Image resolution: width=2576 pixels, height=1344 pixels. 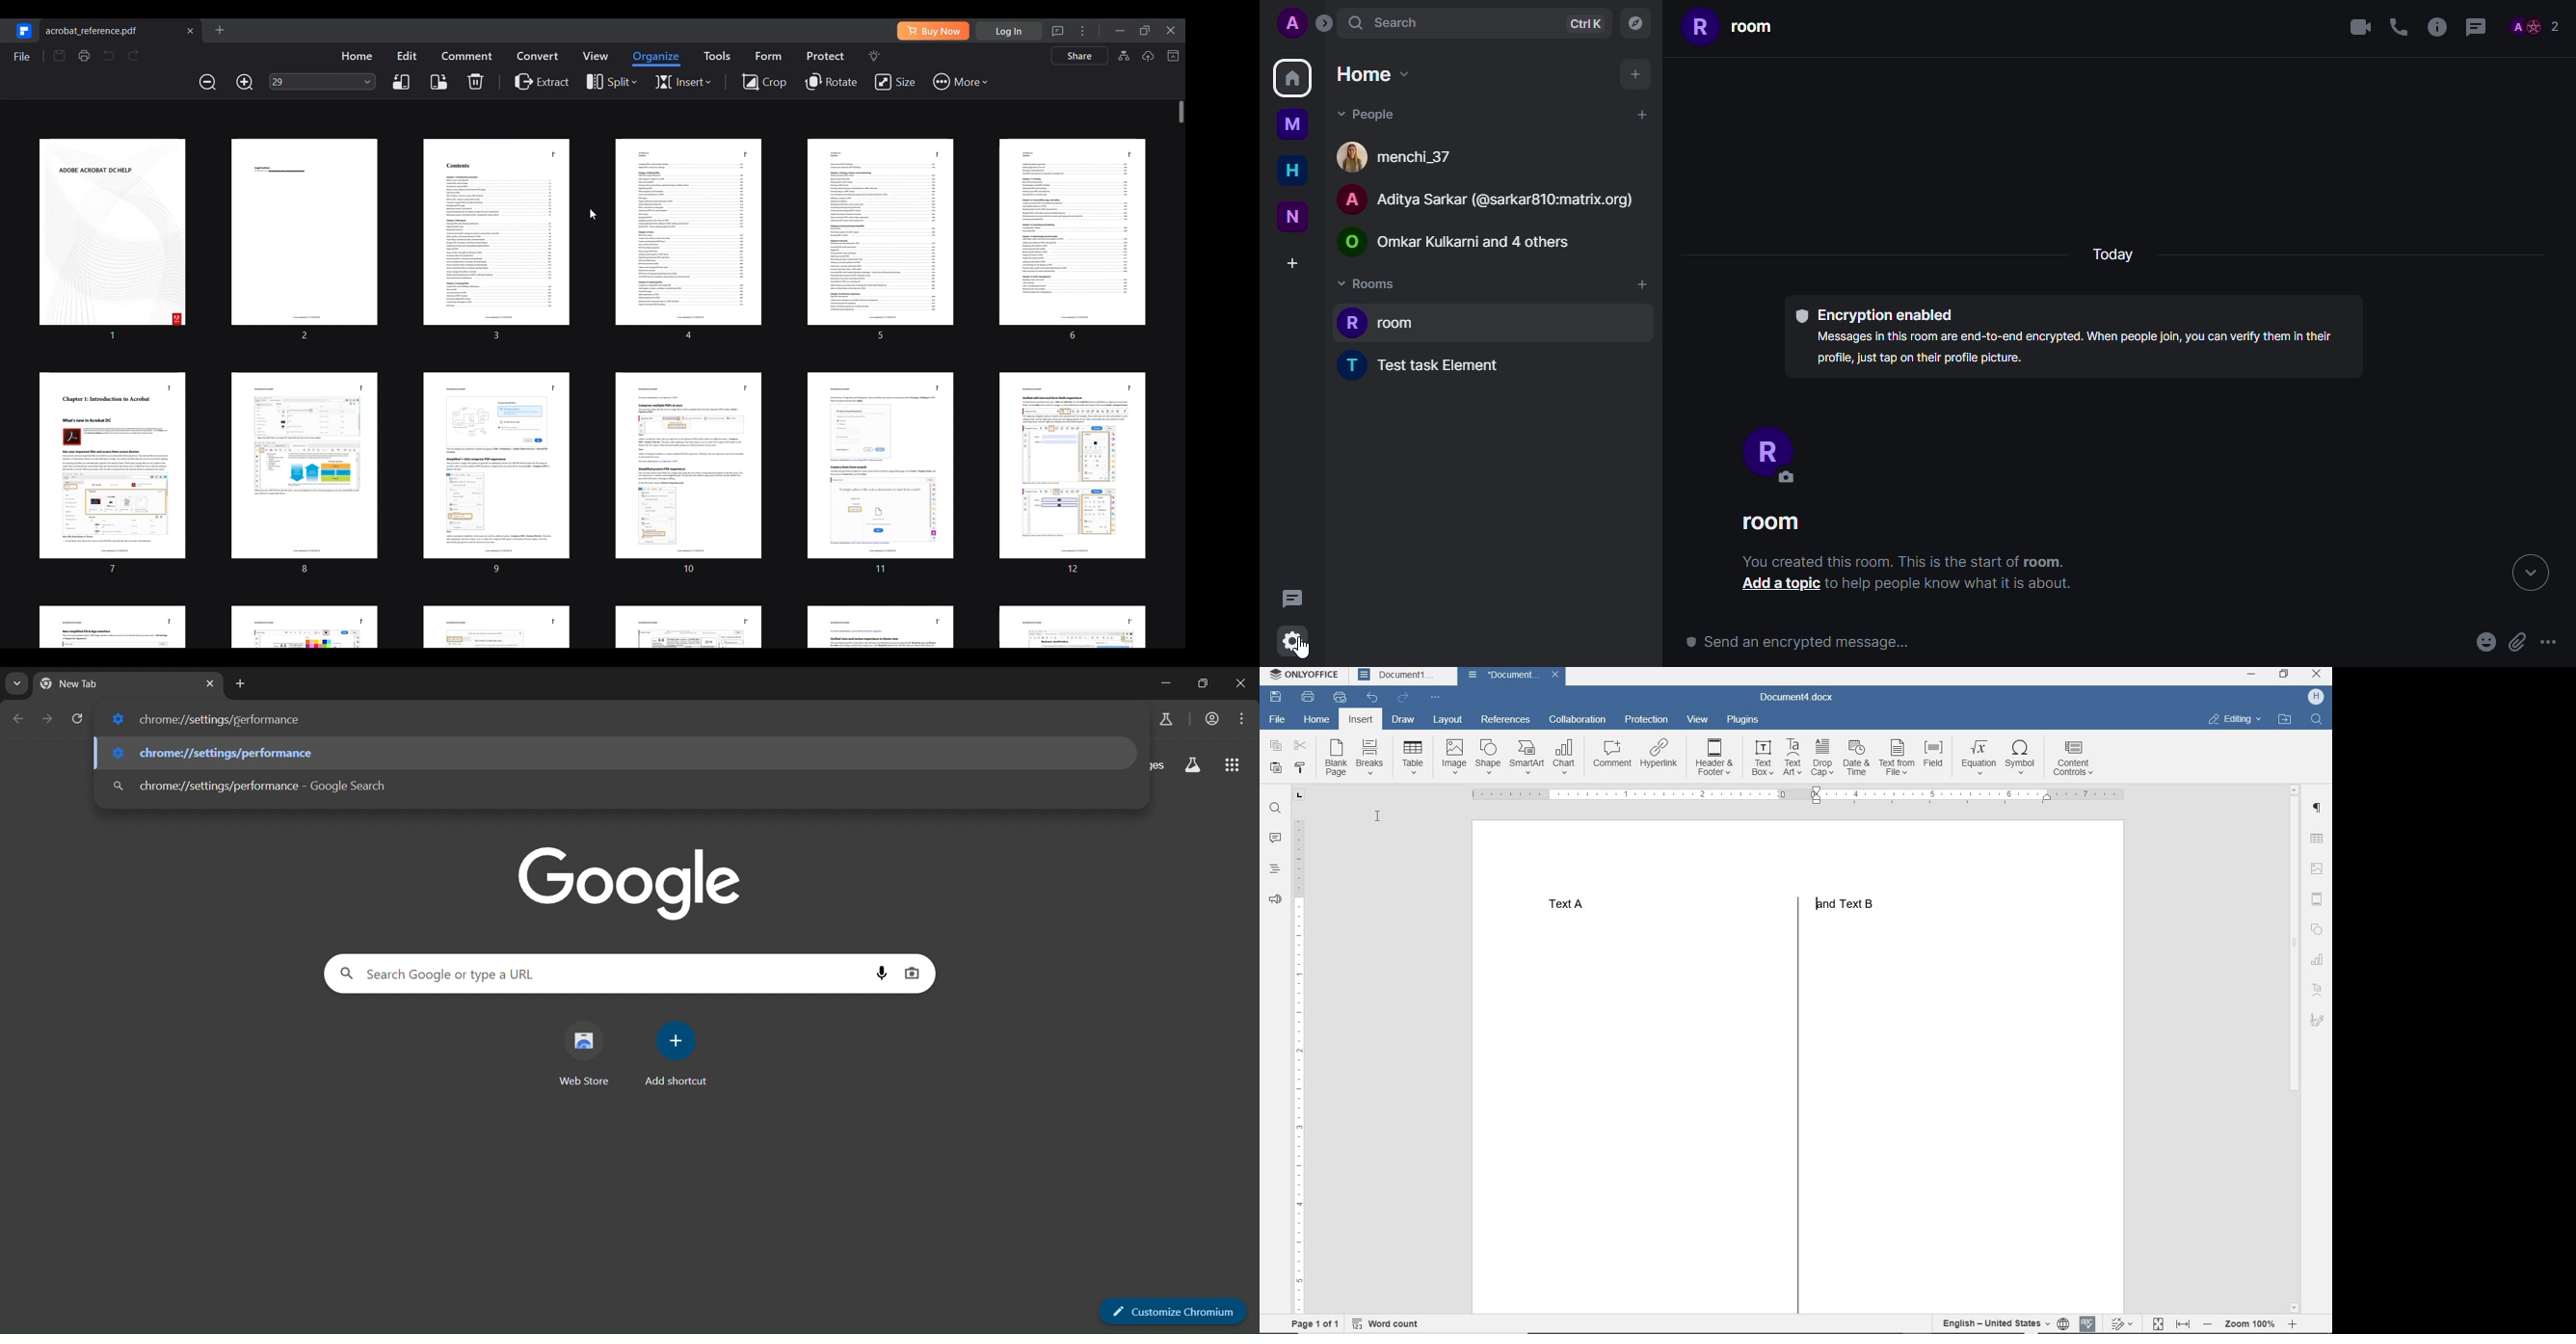 What do you see at coordinates (1274, 898) in the screenshot?
I see `FEEDBACK & SUPPORT` at bounding box center [1274, 898].